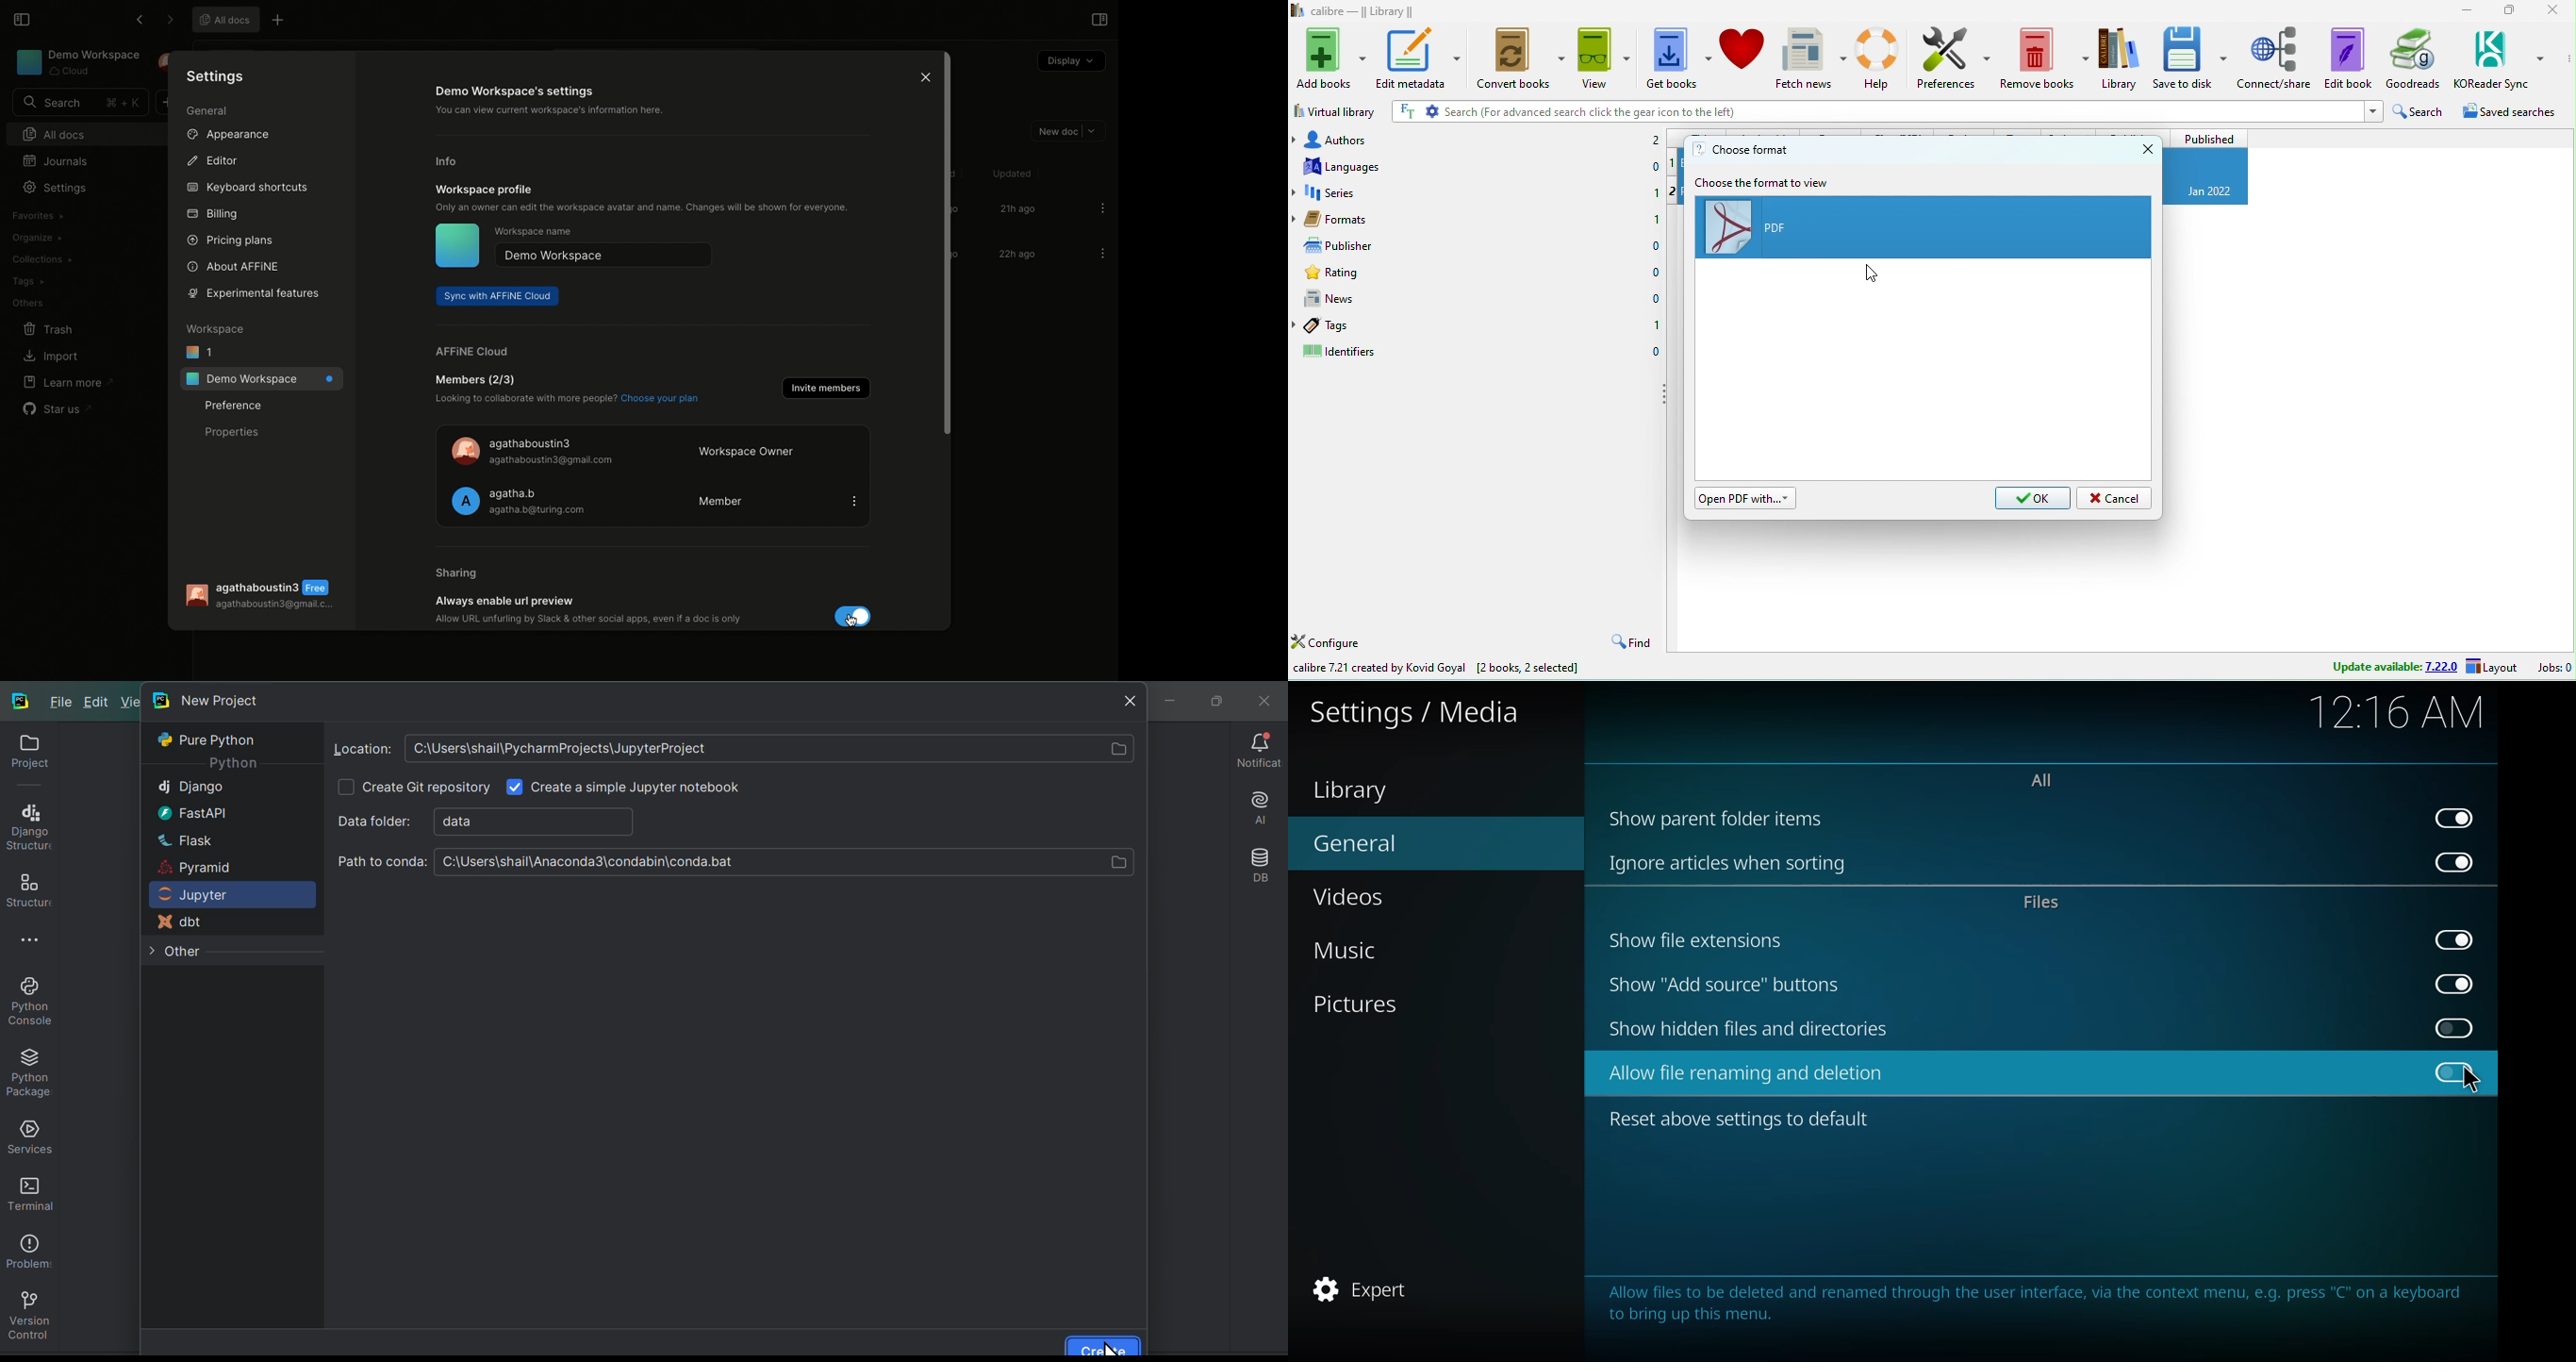 This screenshot has width=2576, height=1372. What do you see at coordinates (235, 405) in the screenshot?
I see `Preference` at bounding box center [235, 405].